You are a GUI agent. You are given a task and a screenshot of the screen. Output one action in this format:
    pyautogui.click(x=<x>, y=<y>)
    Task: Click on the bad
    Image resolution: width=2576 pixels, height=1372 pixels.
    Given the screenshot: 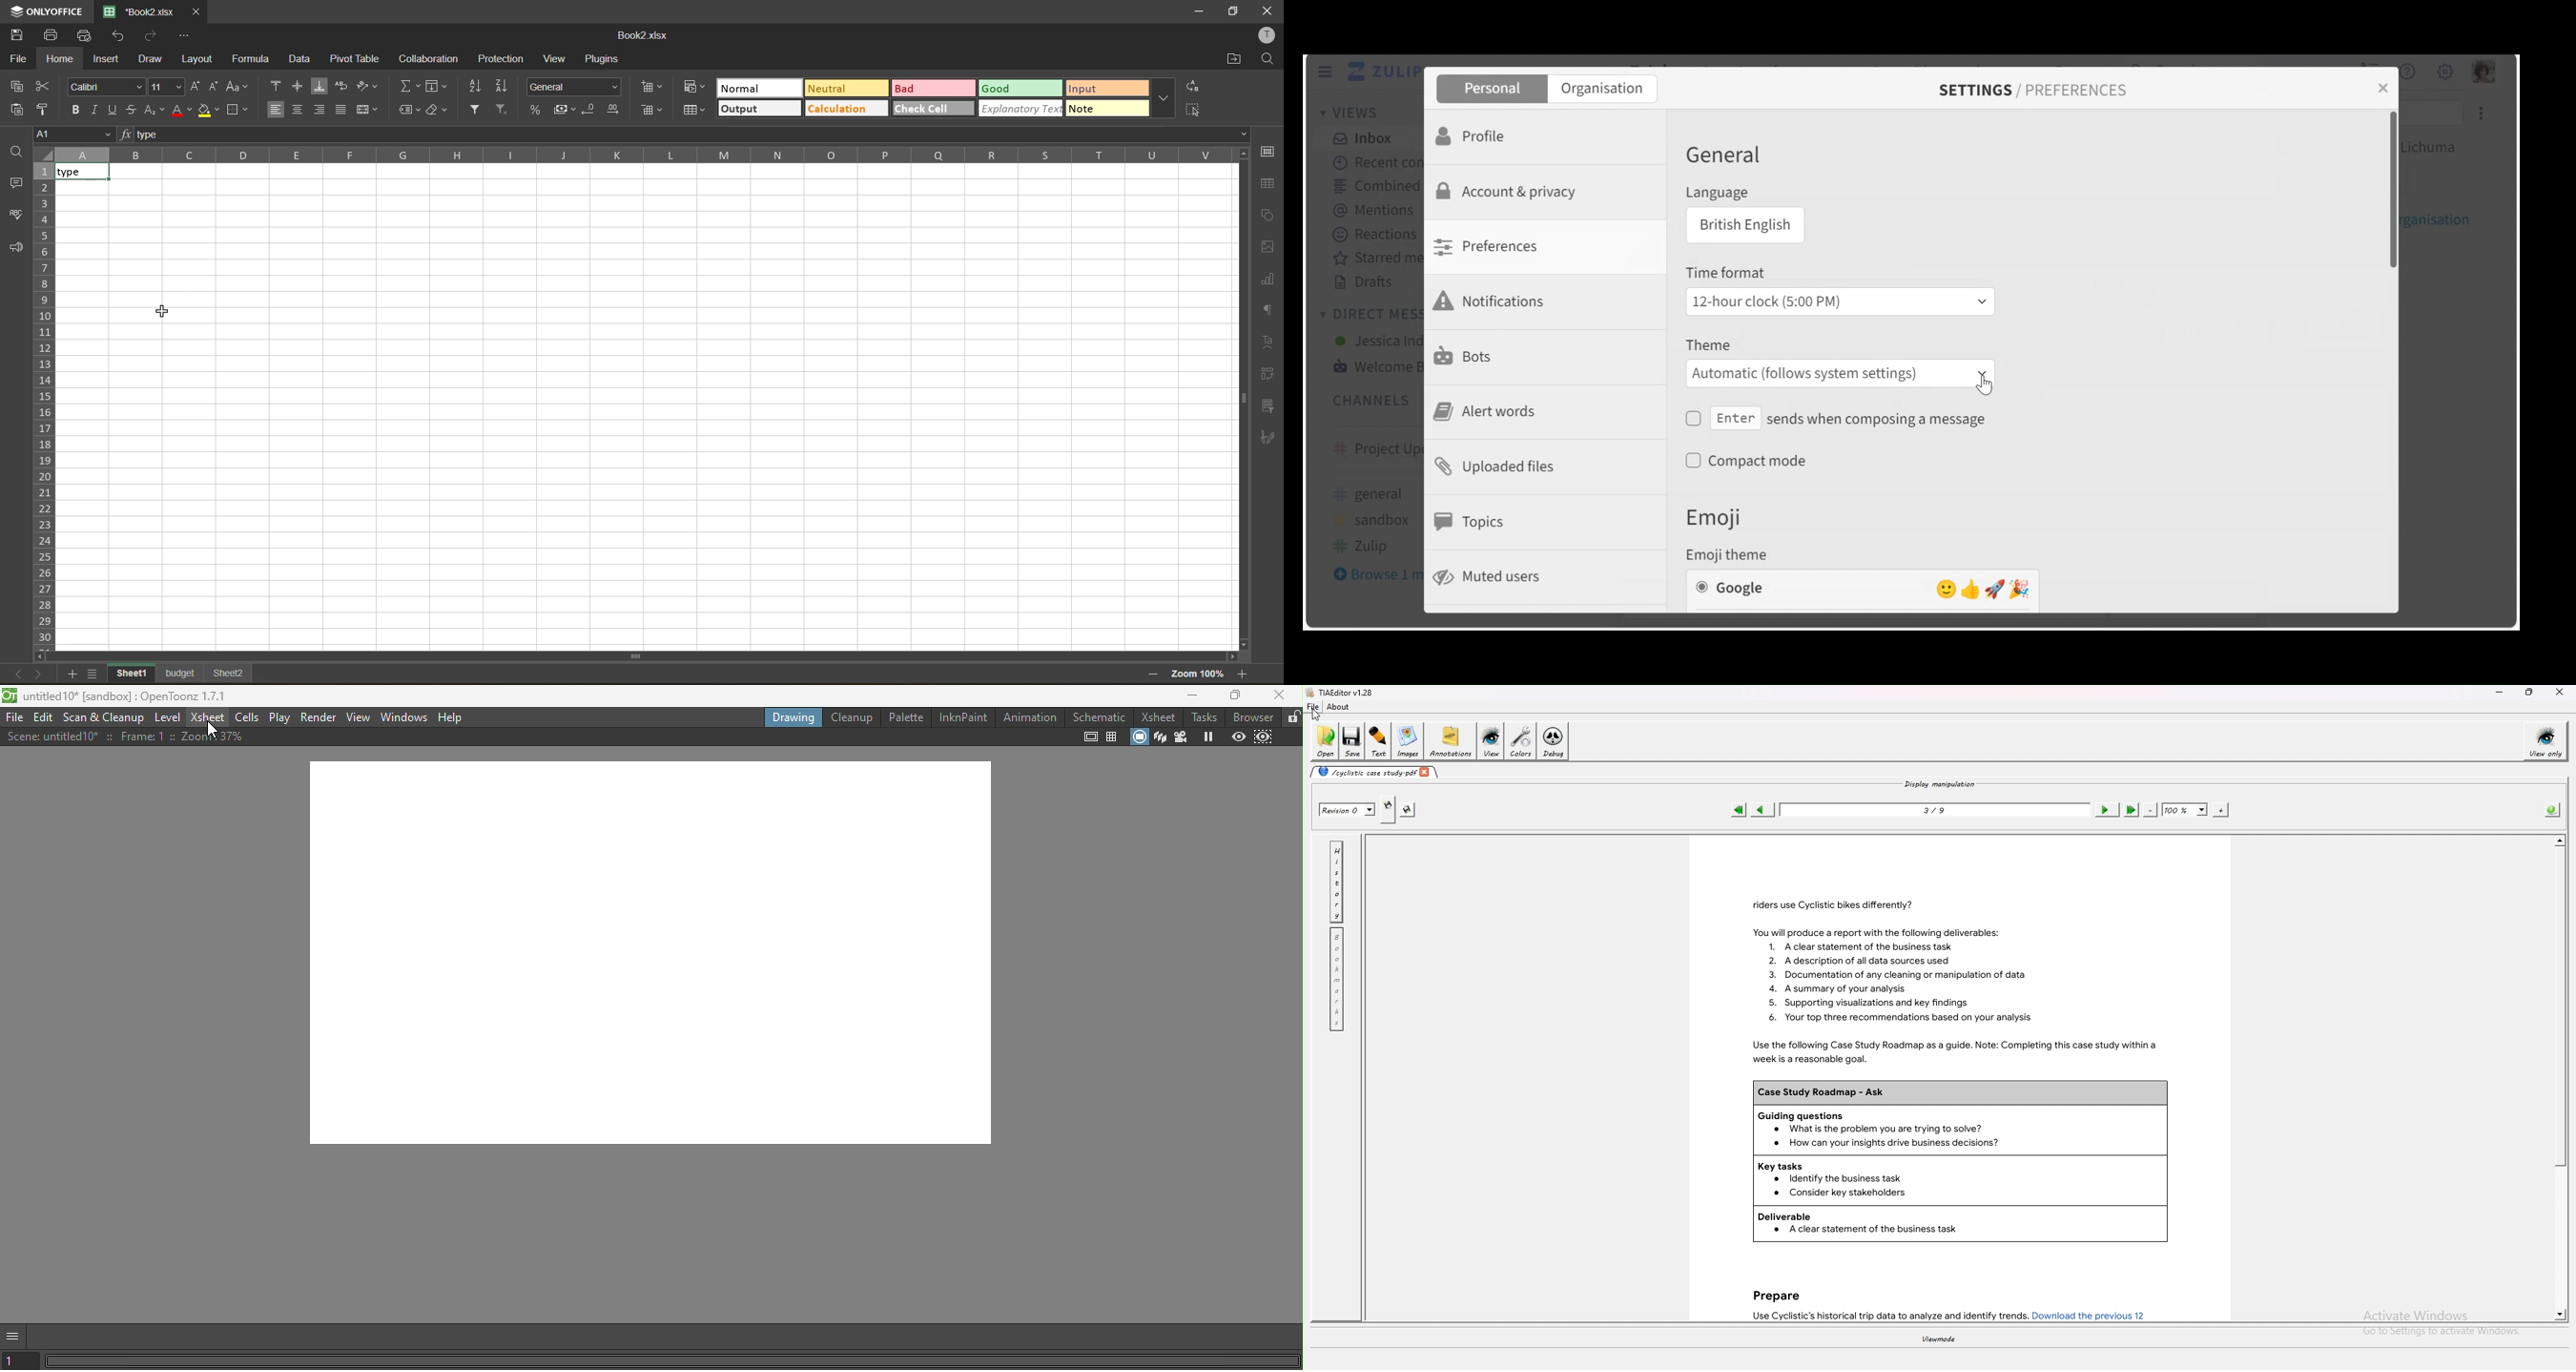 What is the action you would take?
    pyautogui.click(x=931, y=87)
    